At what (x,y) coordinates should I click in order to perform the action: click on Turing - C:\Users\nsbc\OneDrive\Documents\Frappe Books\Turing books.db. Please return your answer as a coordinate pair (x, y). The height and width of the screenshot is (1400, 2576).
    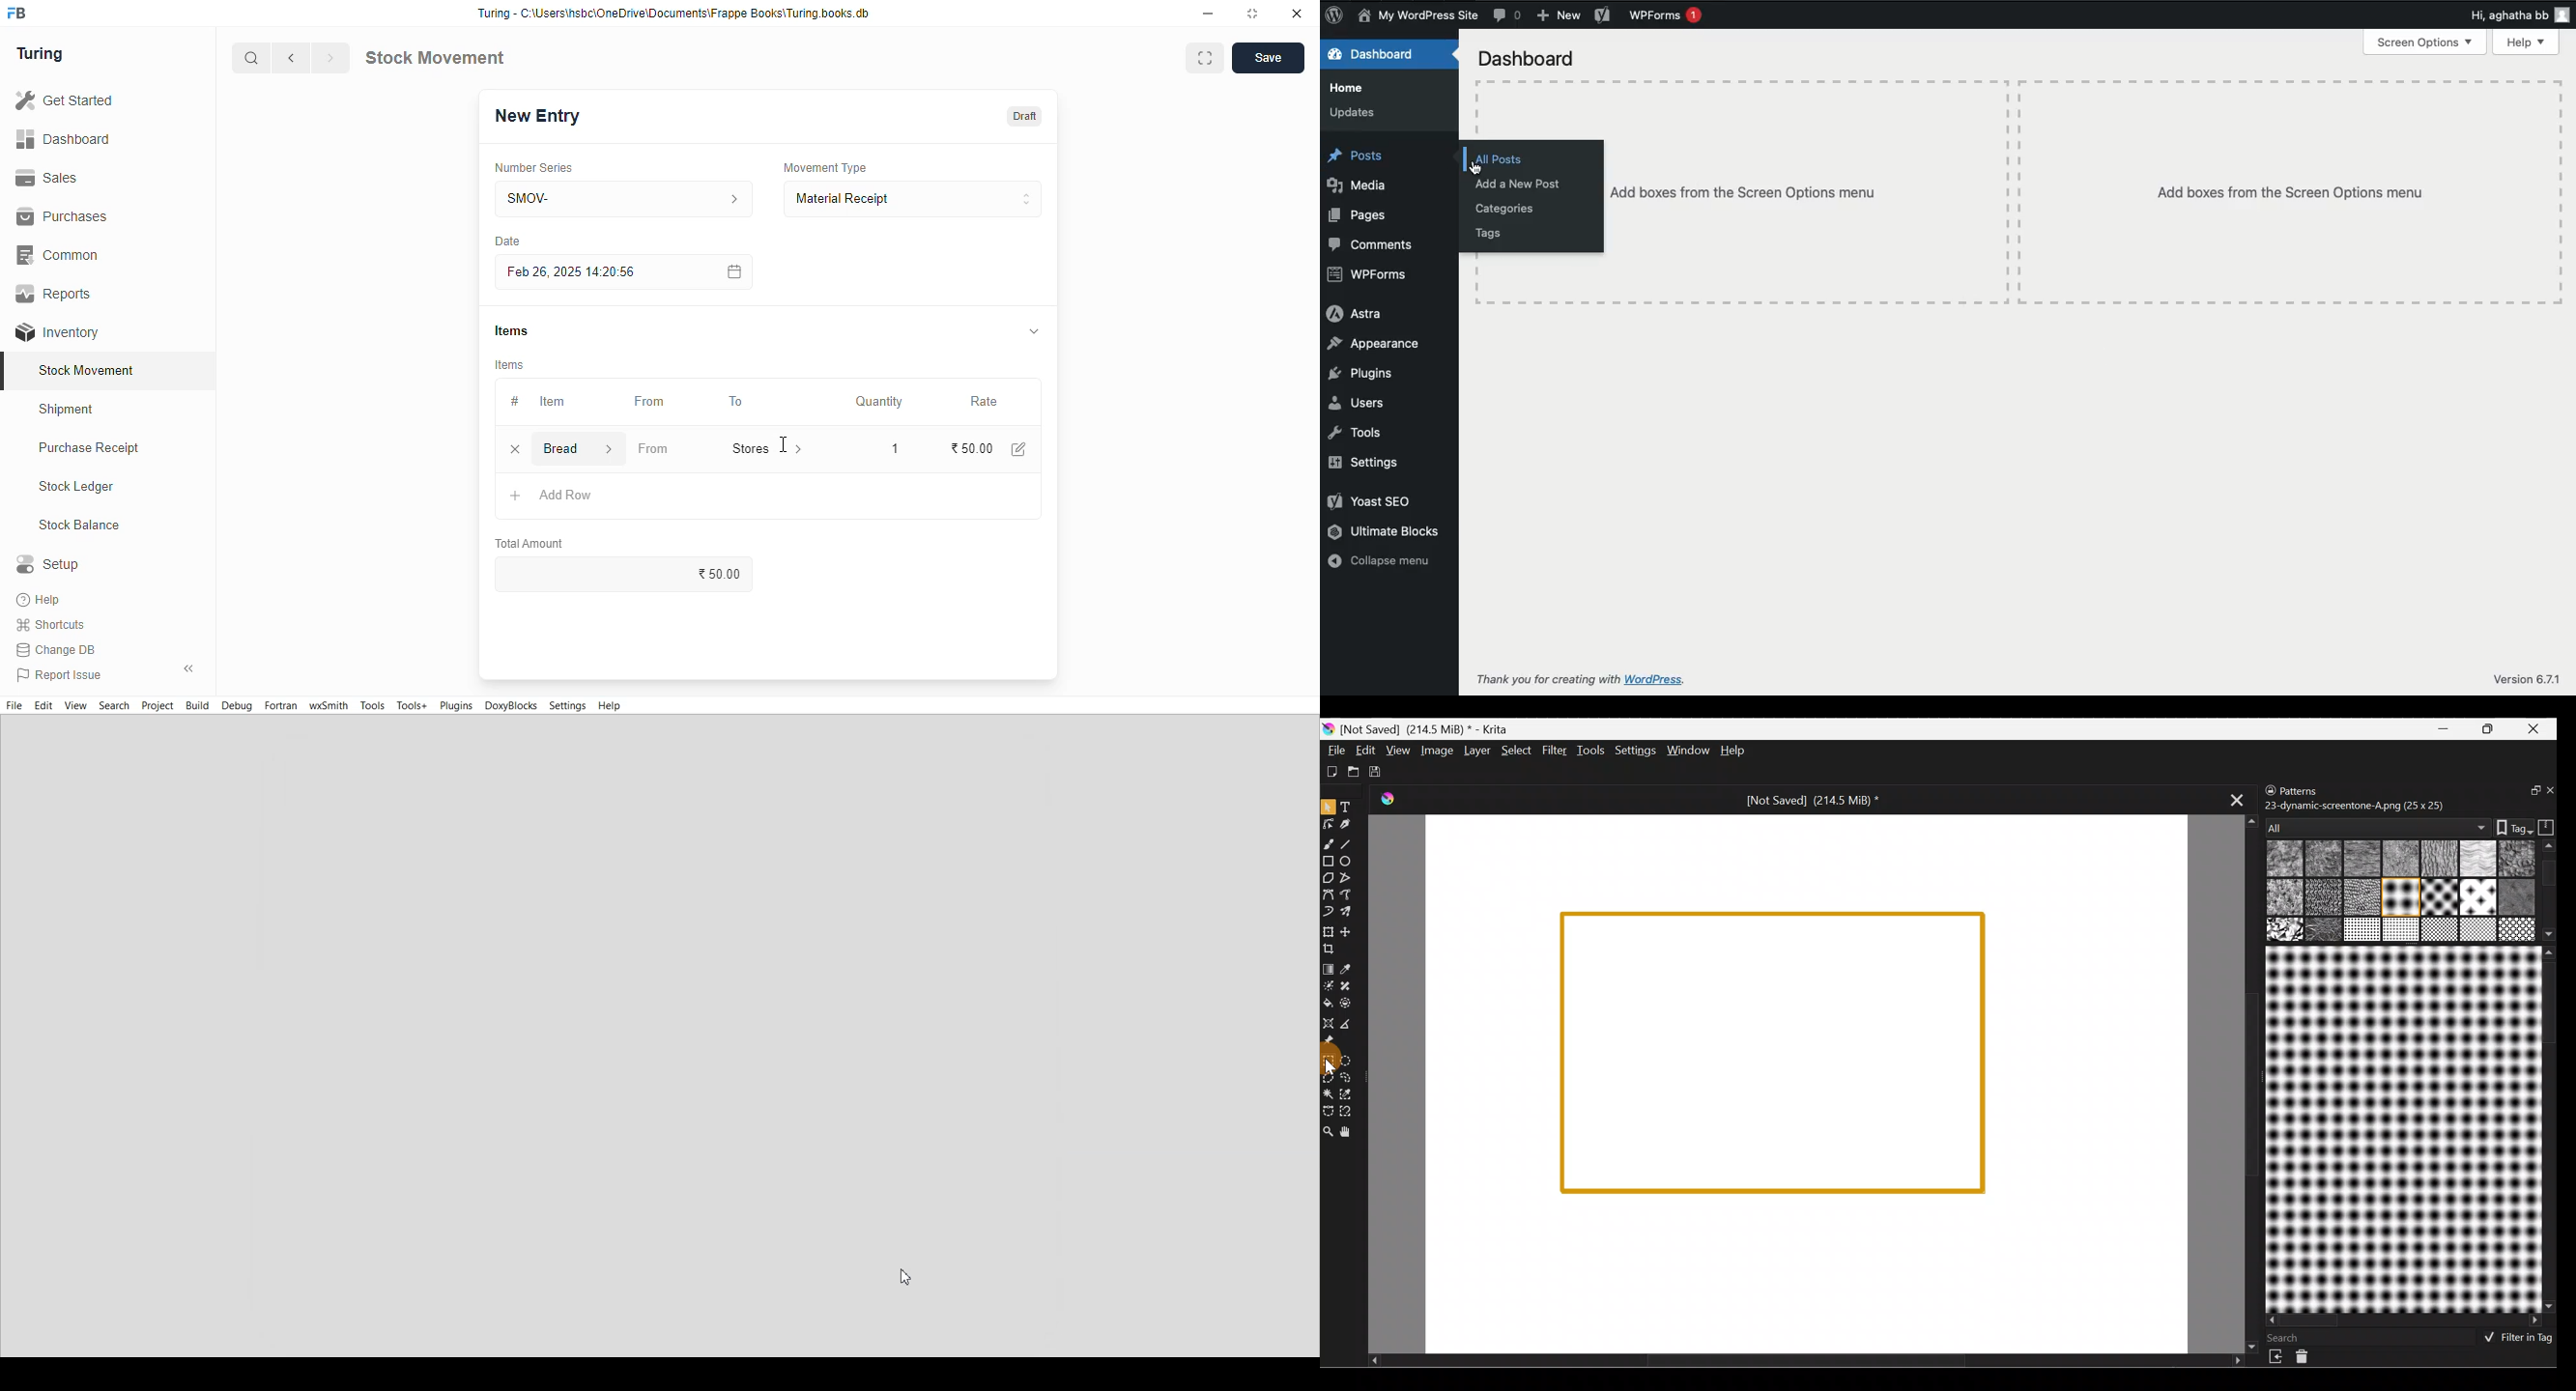
    Looking at the image, I should click on (674, 14).